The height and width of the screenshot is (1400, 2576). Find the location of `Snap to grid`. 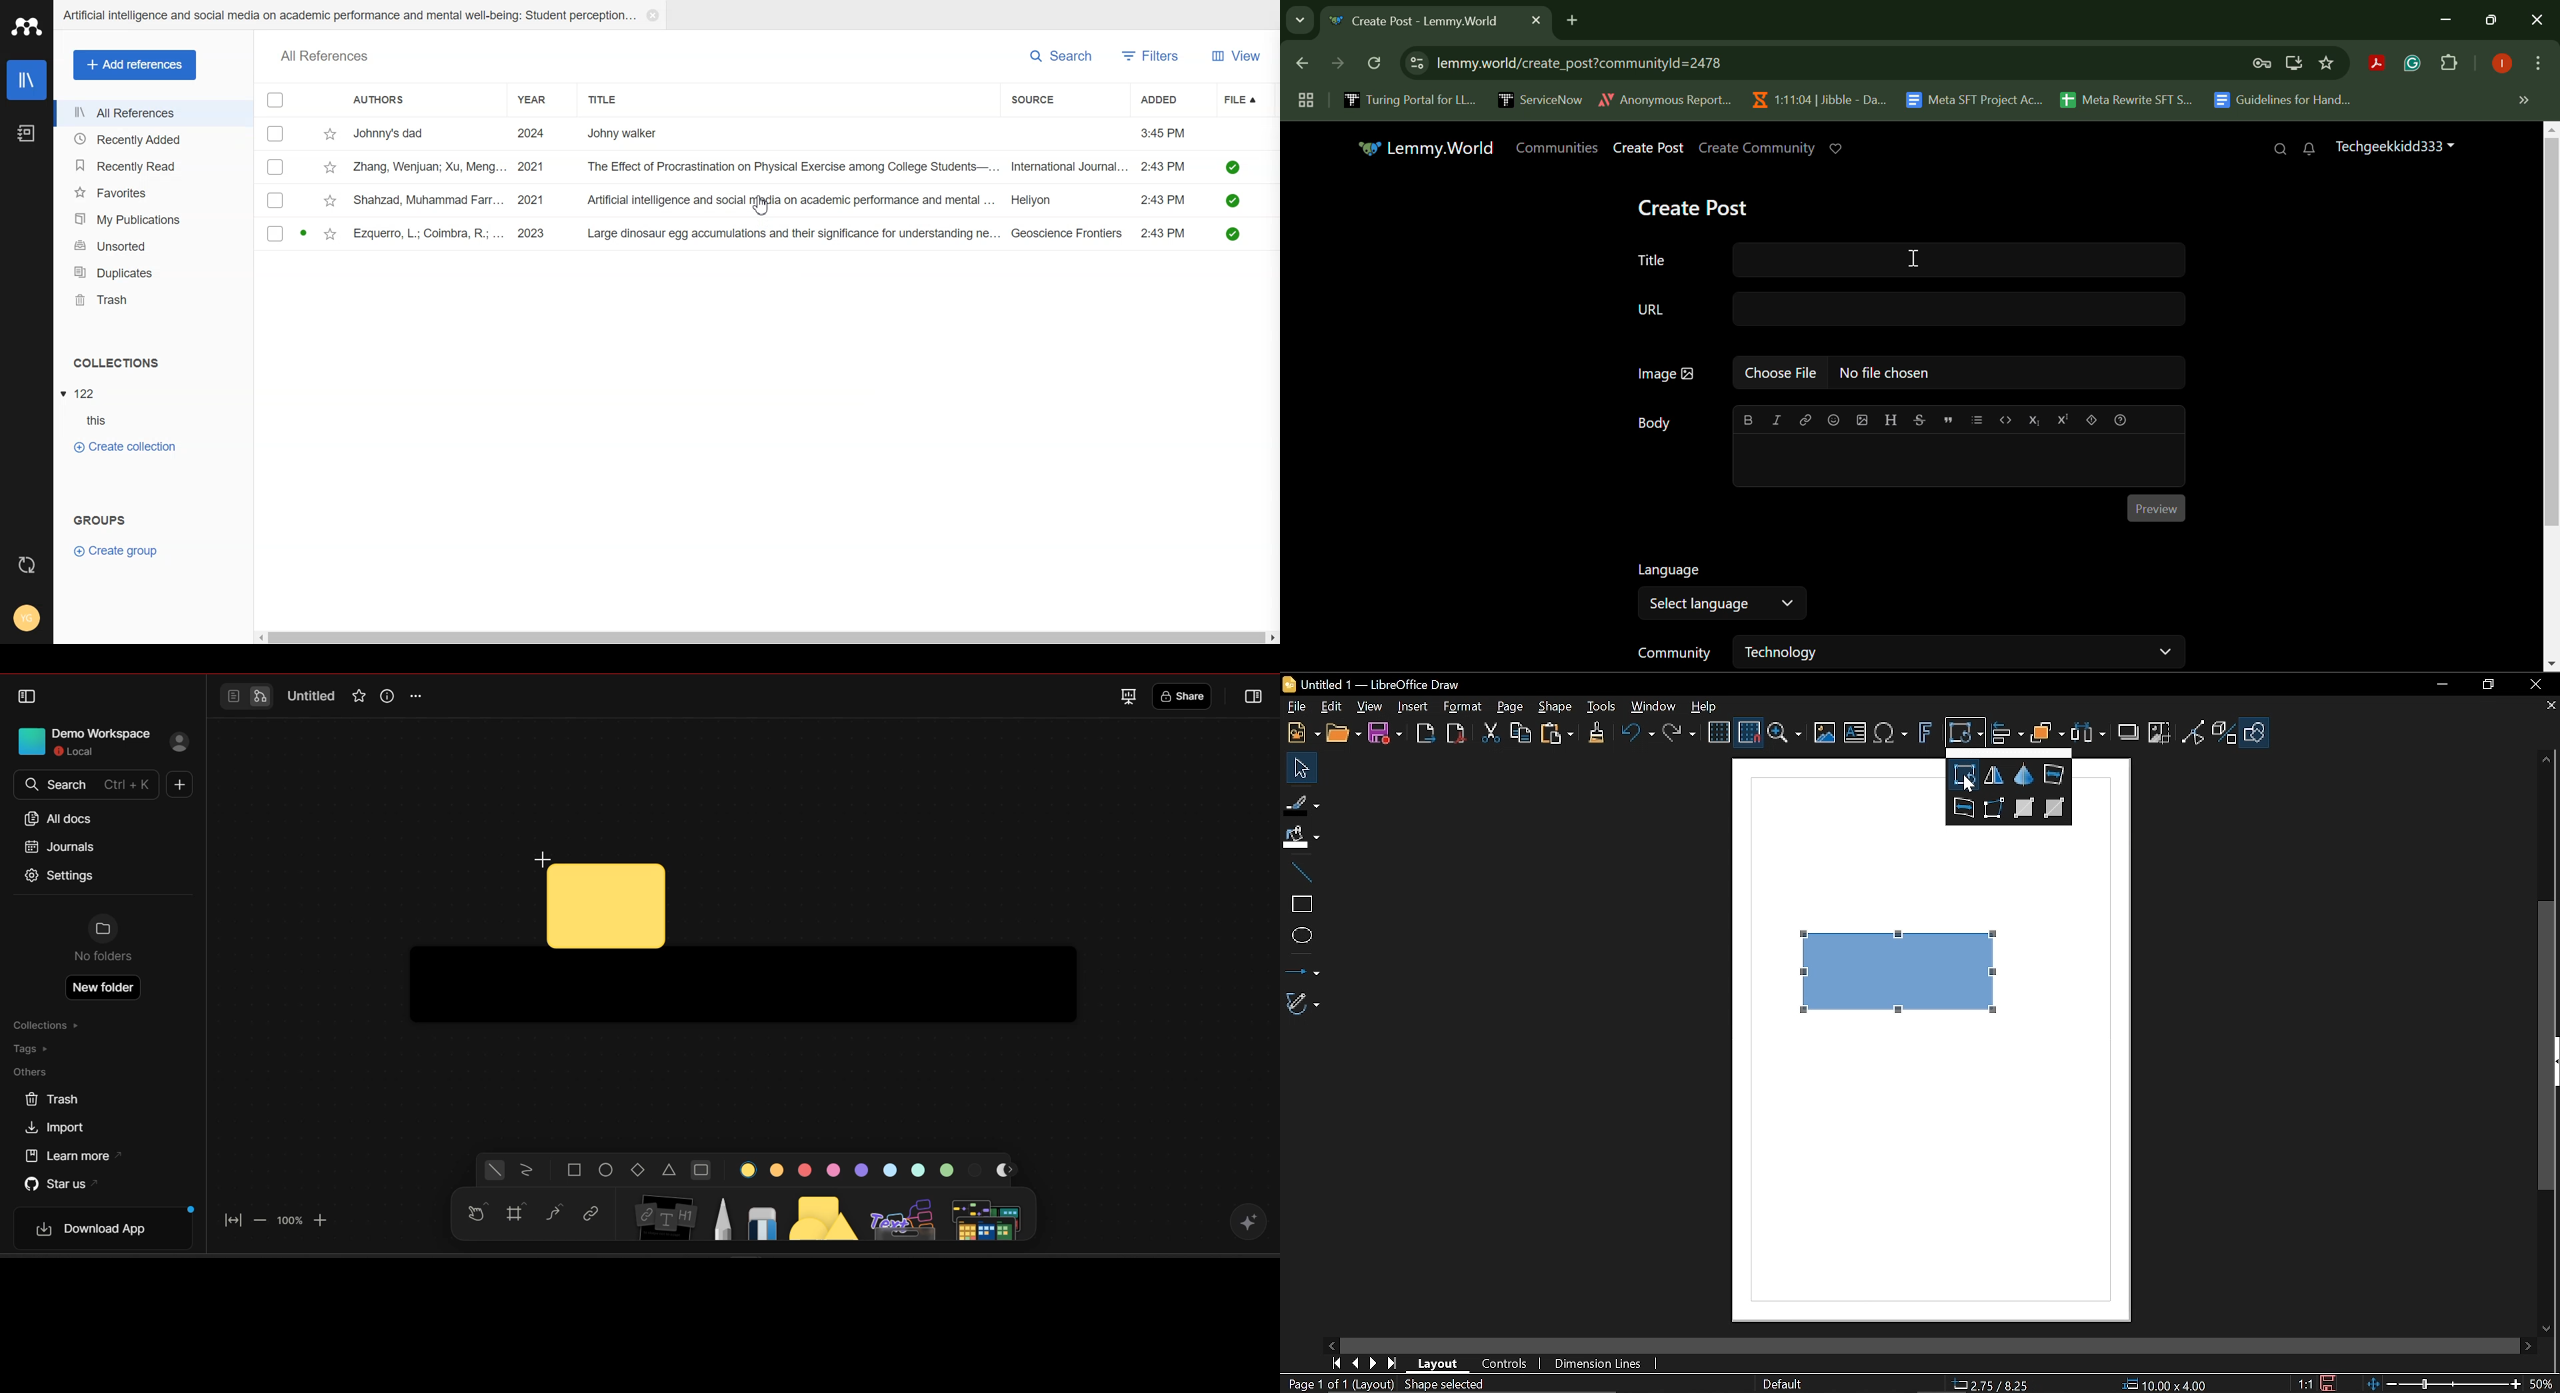

Snap to grid is located at coordinates (1748, 733).